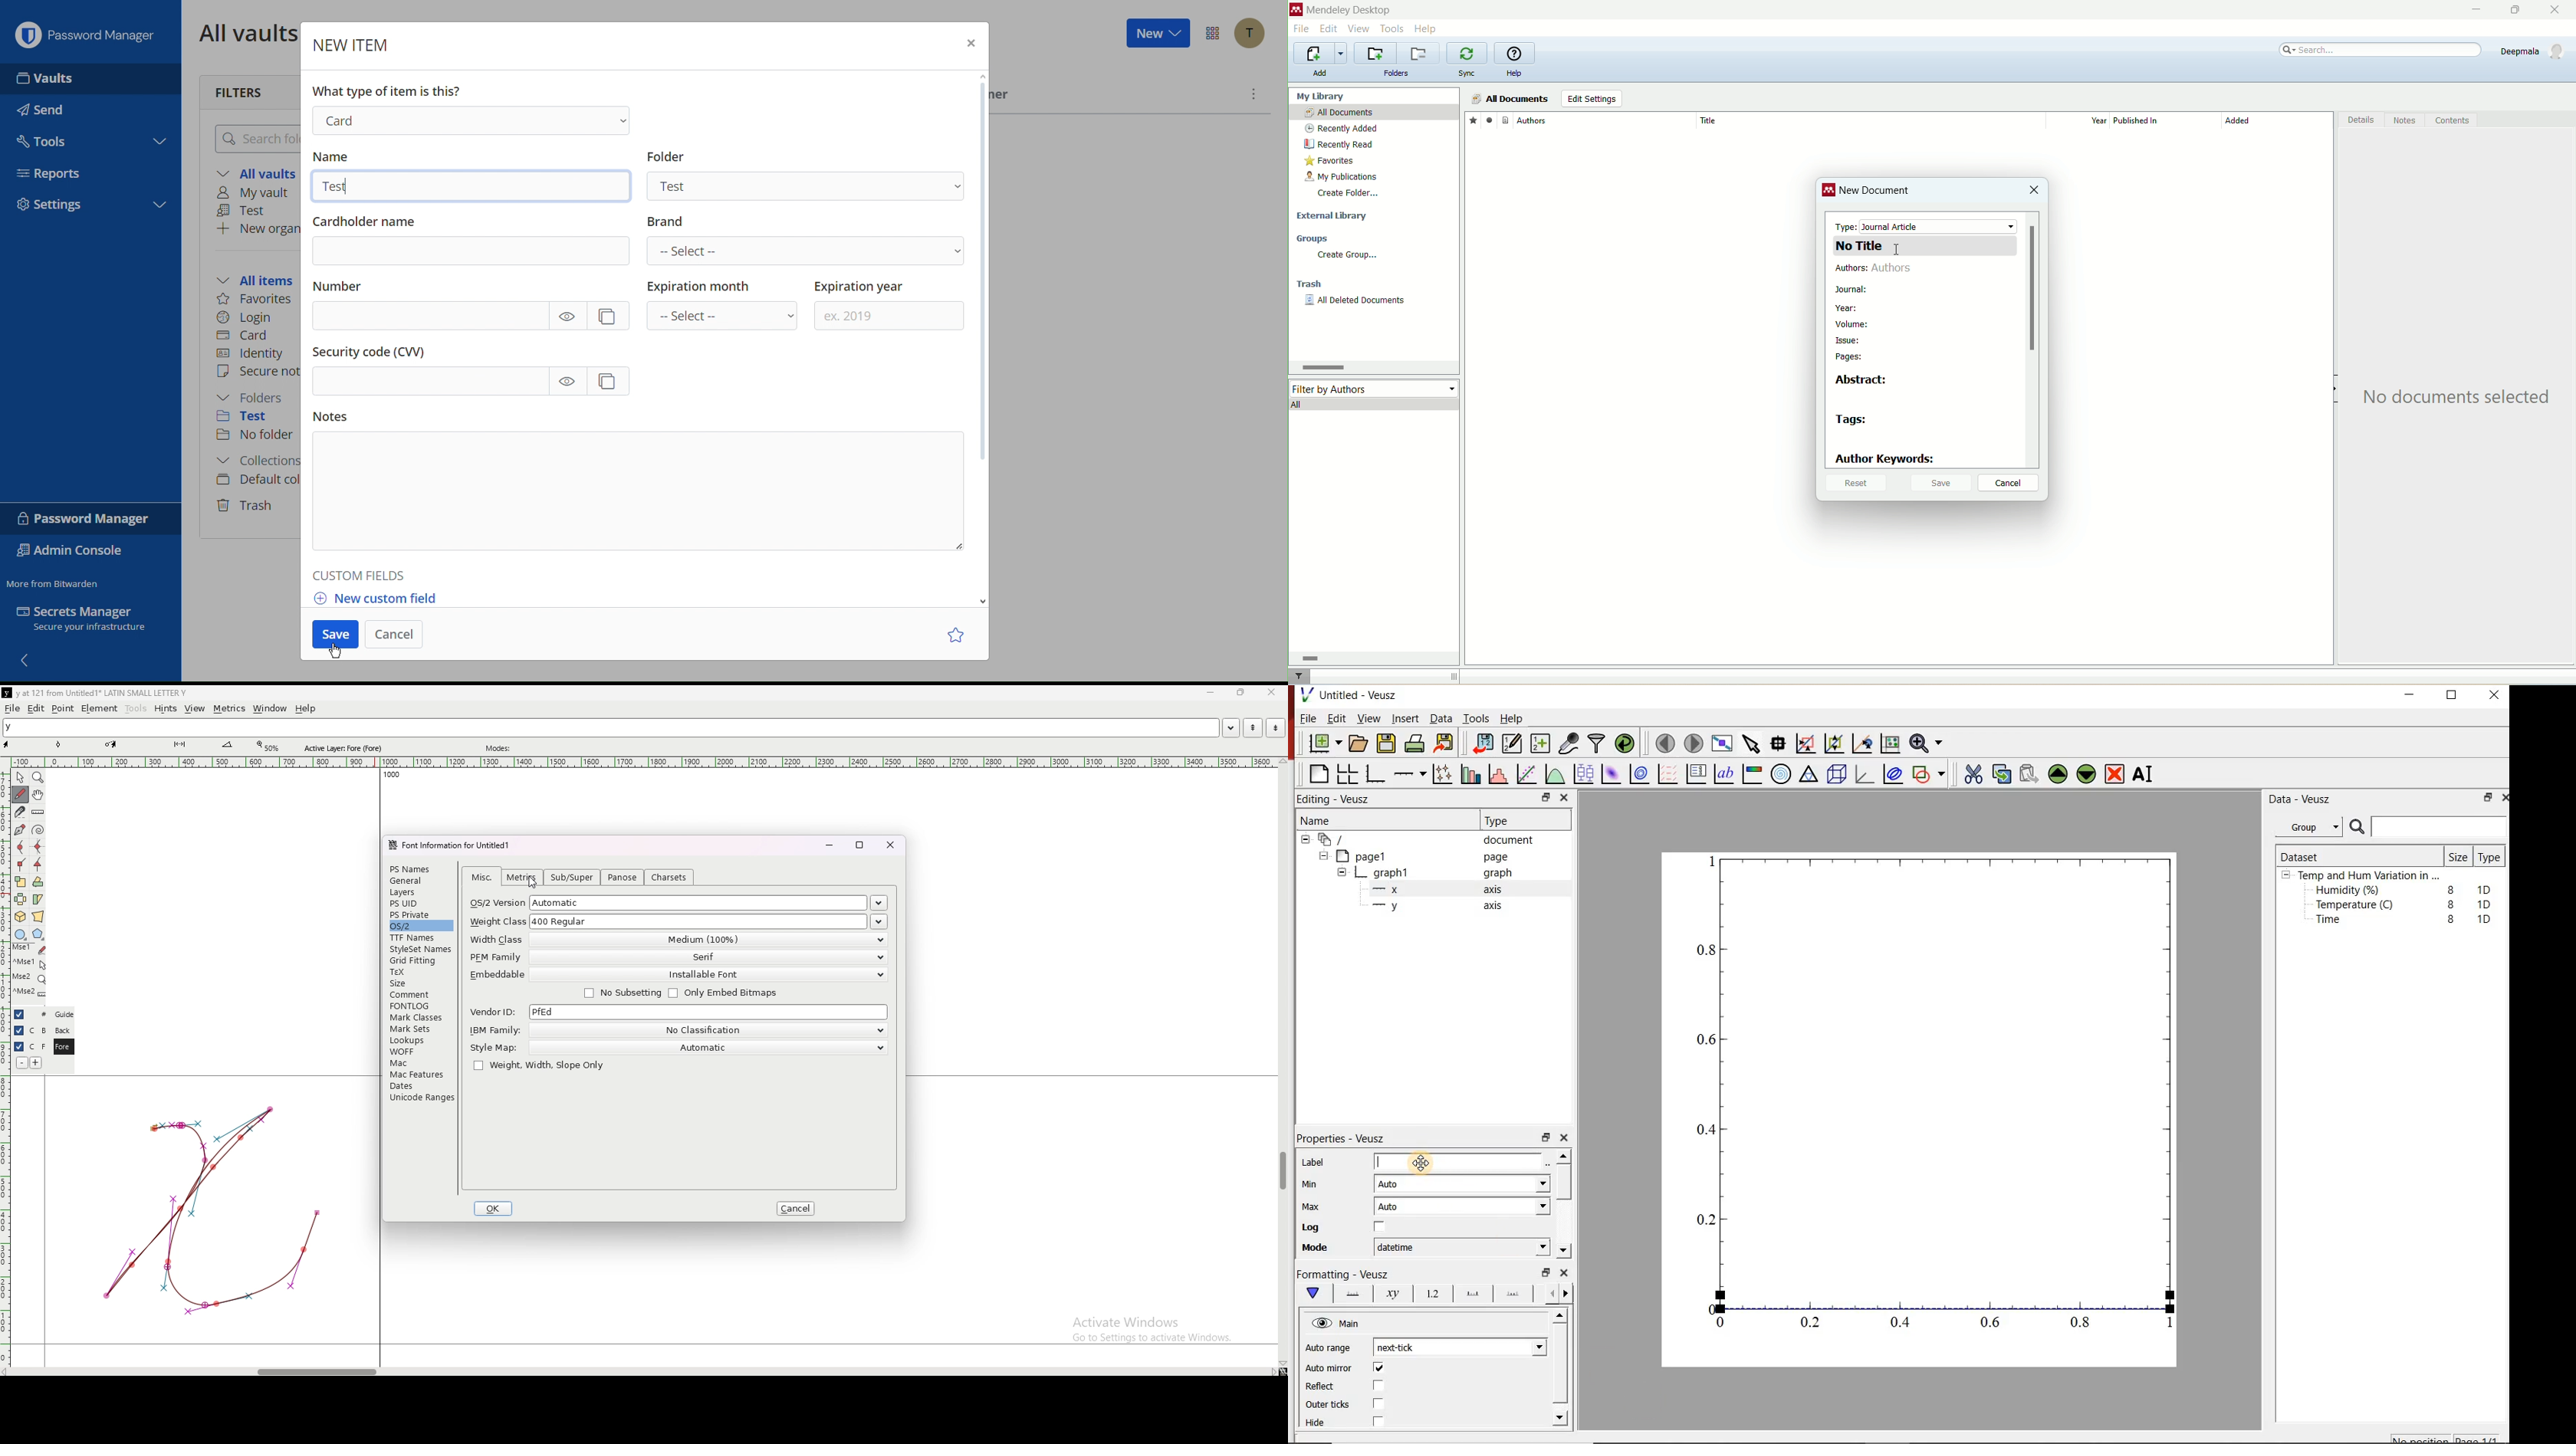  I want to click on What type of item is this?, so click(396, 88).